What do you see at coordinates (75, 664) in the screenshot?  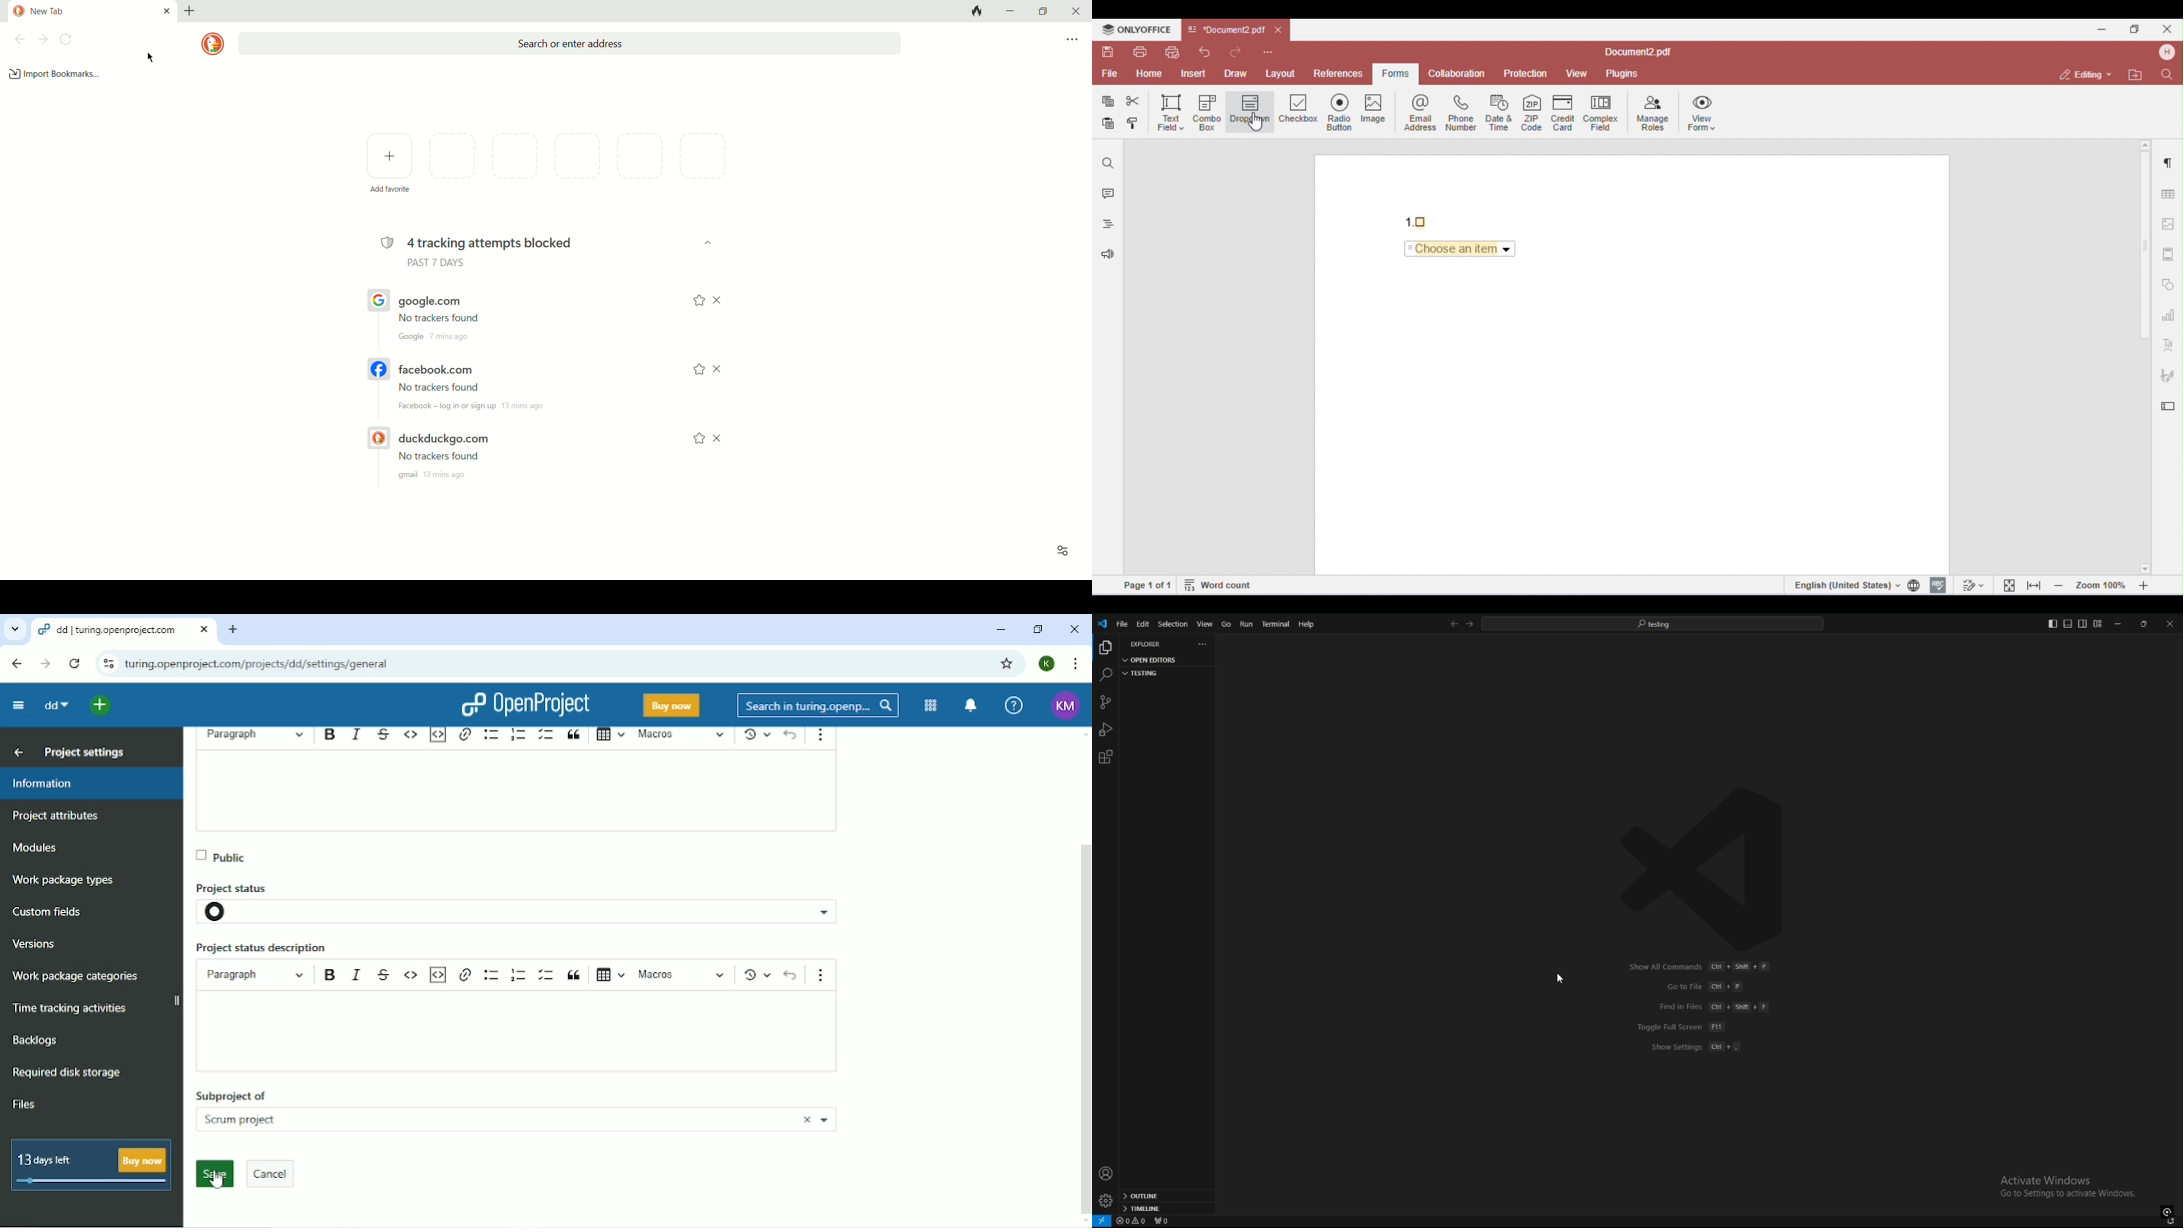 I see `Reload this page` at bounding box center [75, 664].